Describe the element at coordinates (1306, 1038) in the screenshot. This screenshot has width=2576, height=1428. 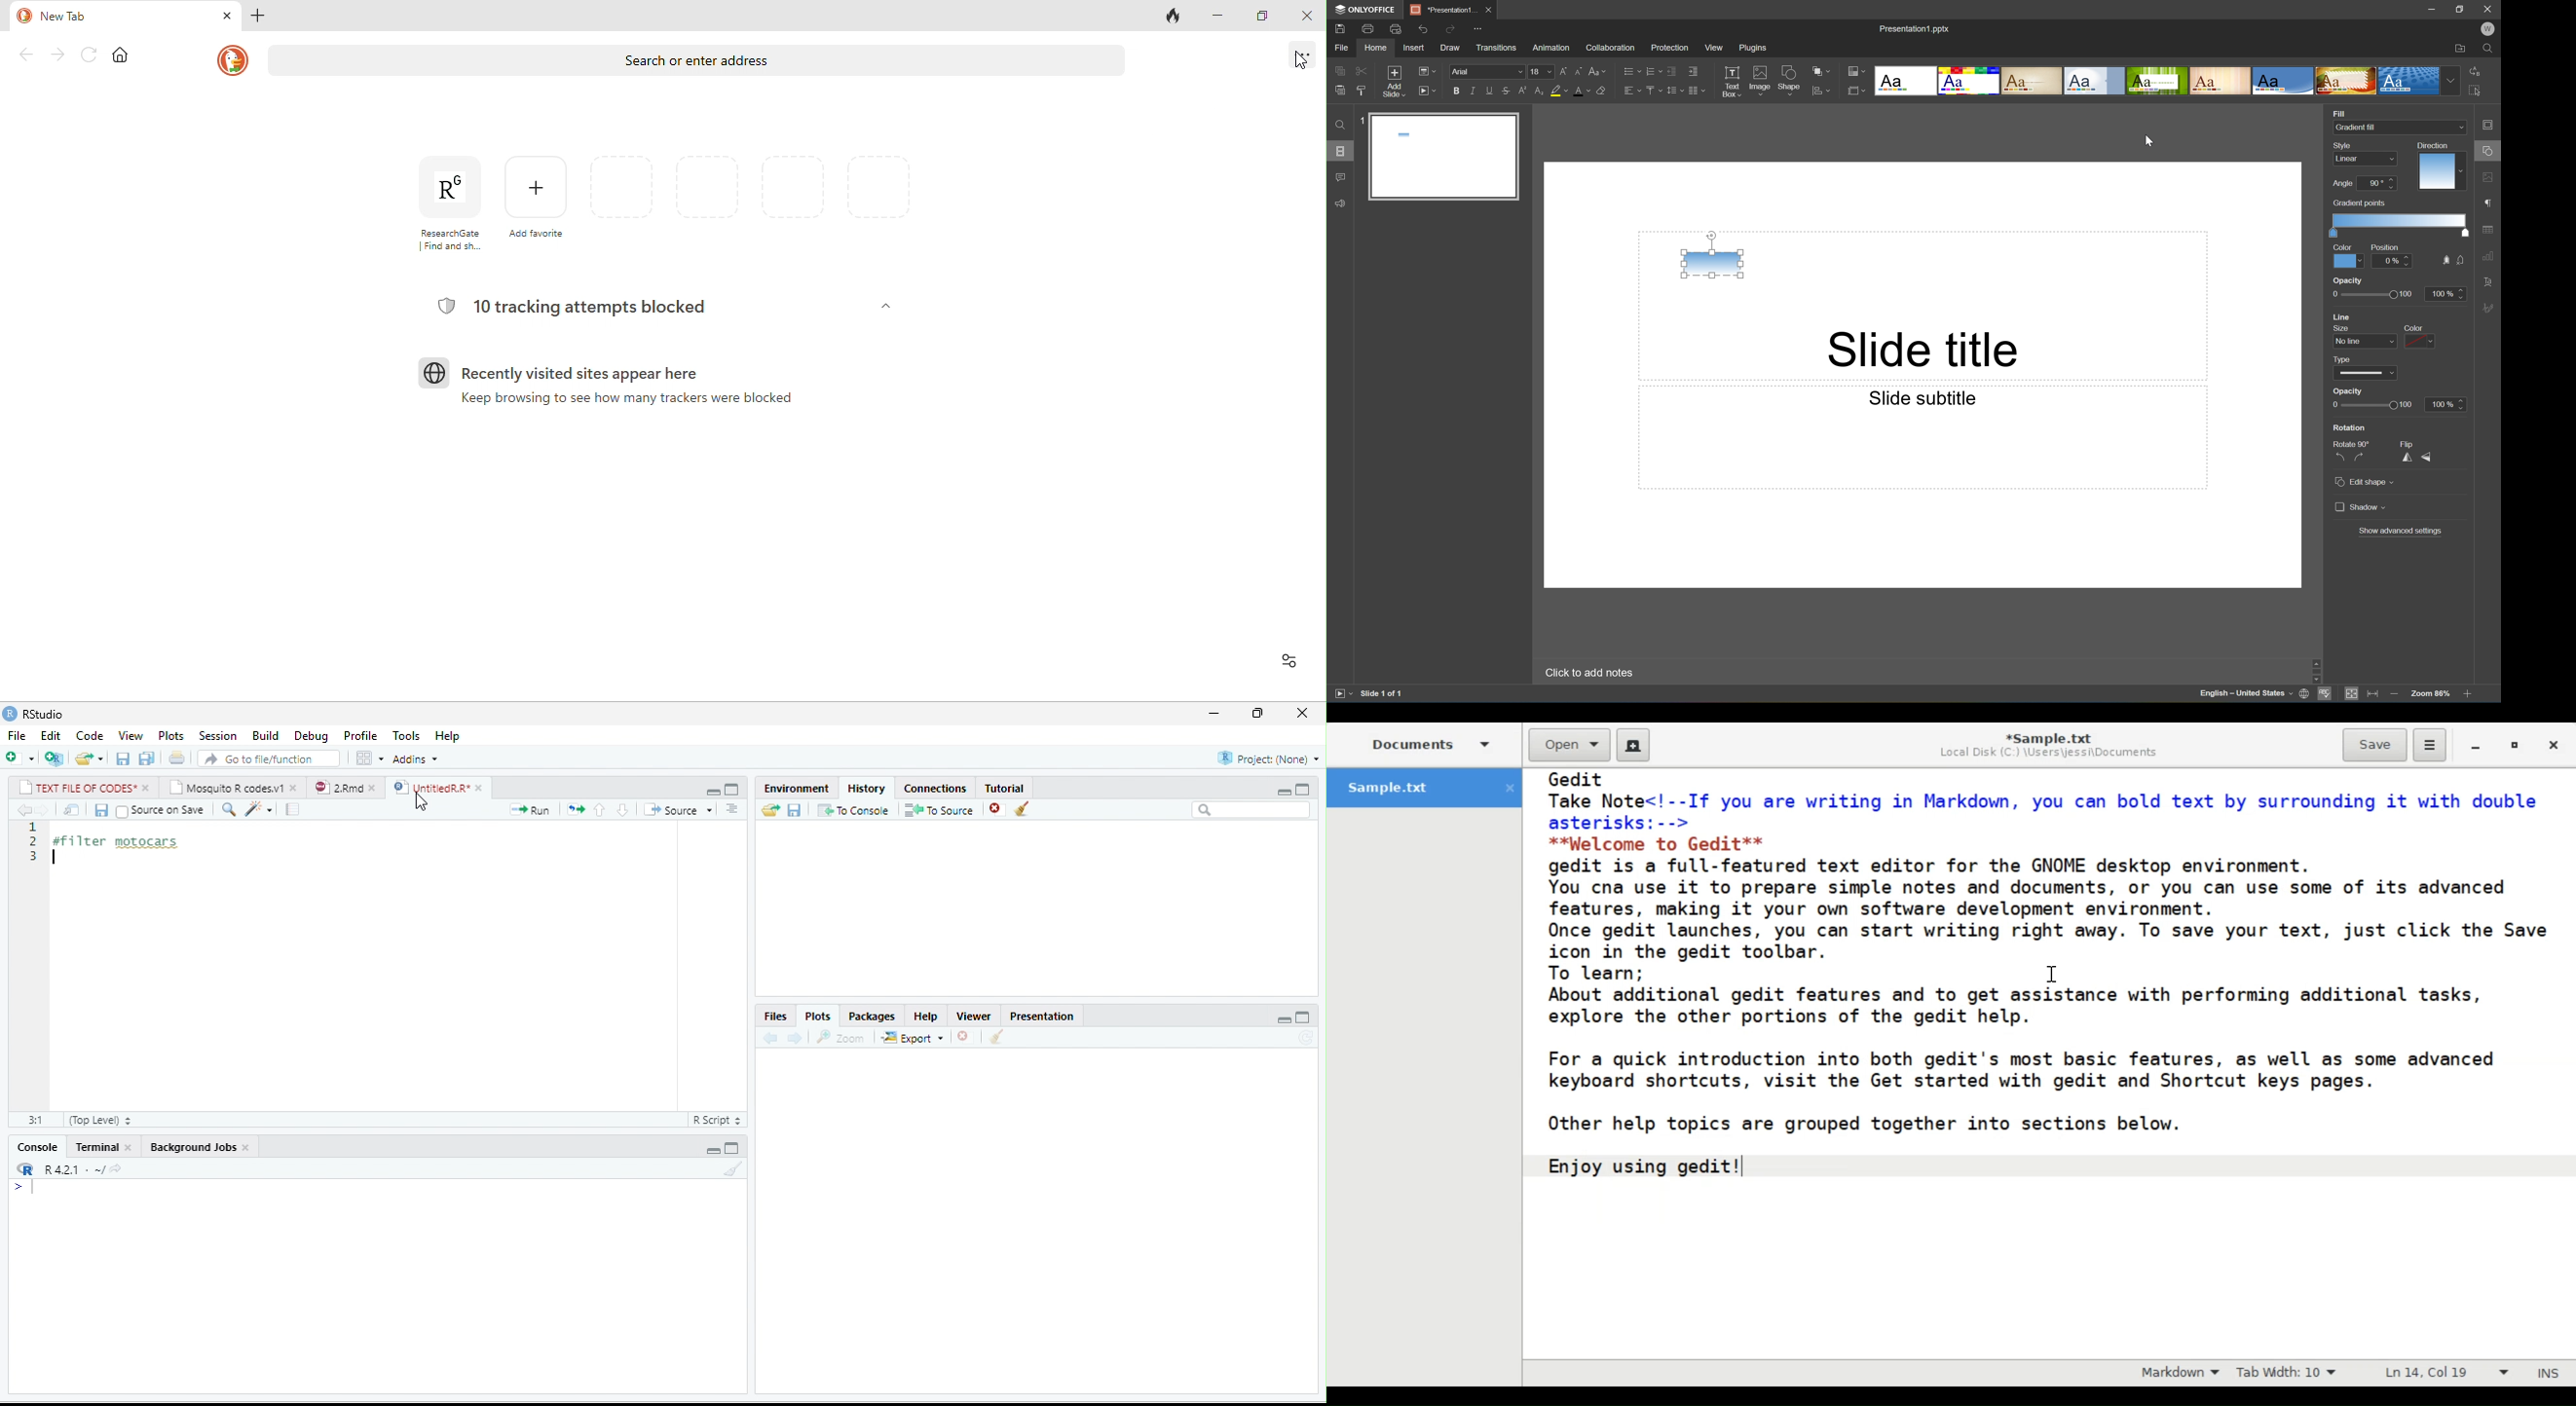
I see `refresh` at that location.